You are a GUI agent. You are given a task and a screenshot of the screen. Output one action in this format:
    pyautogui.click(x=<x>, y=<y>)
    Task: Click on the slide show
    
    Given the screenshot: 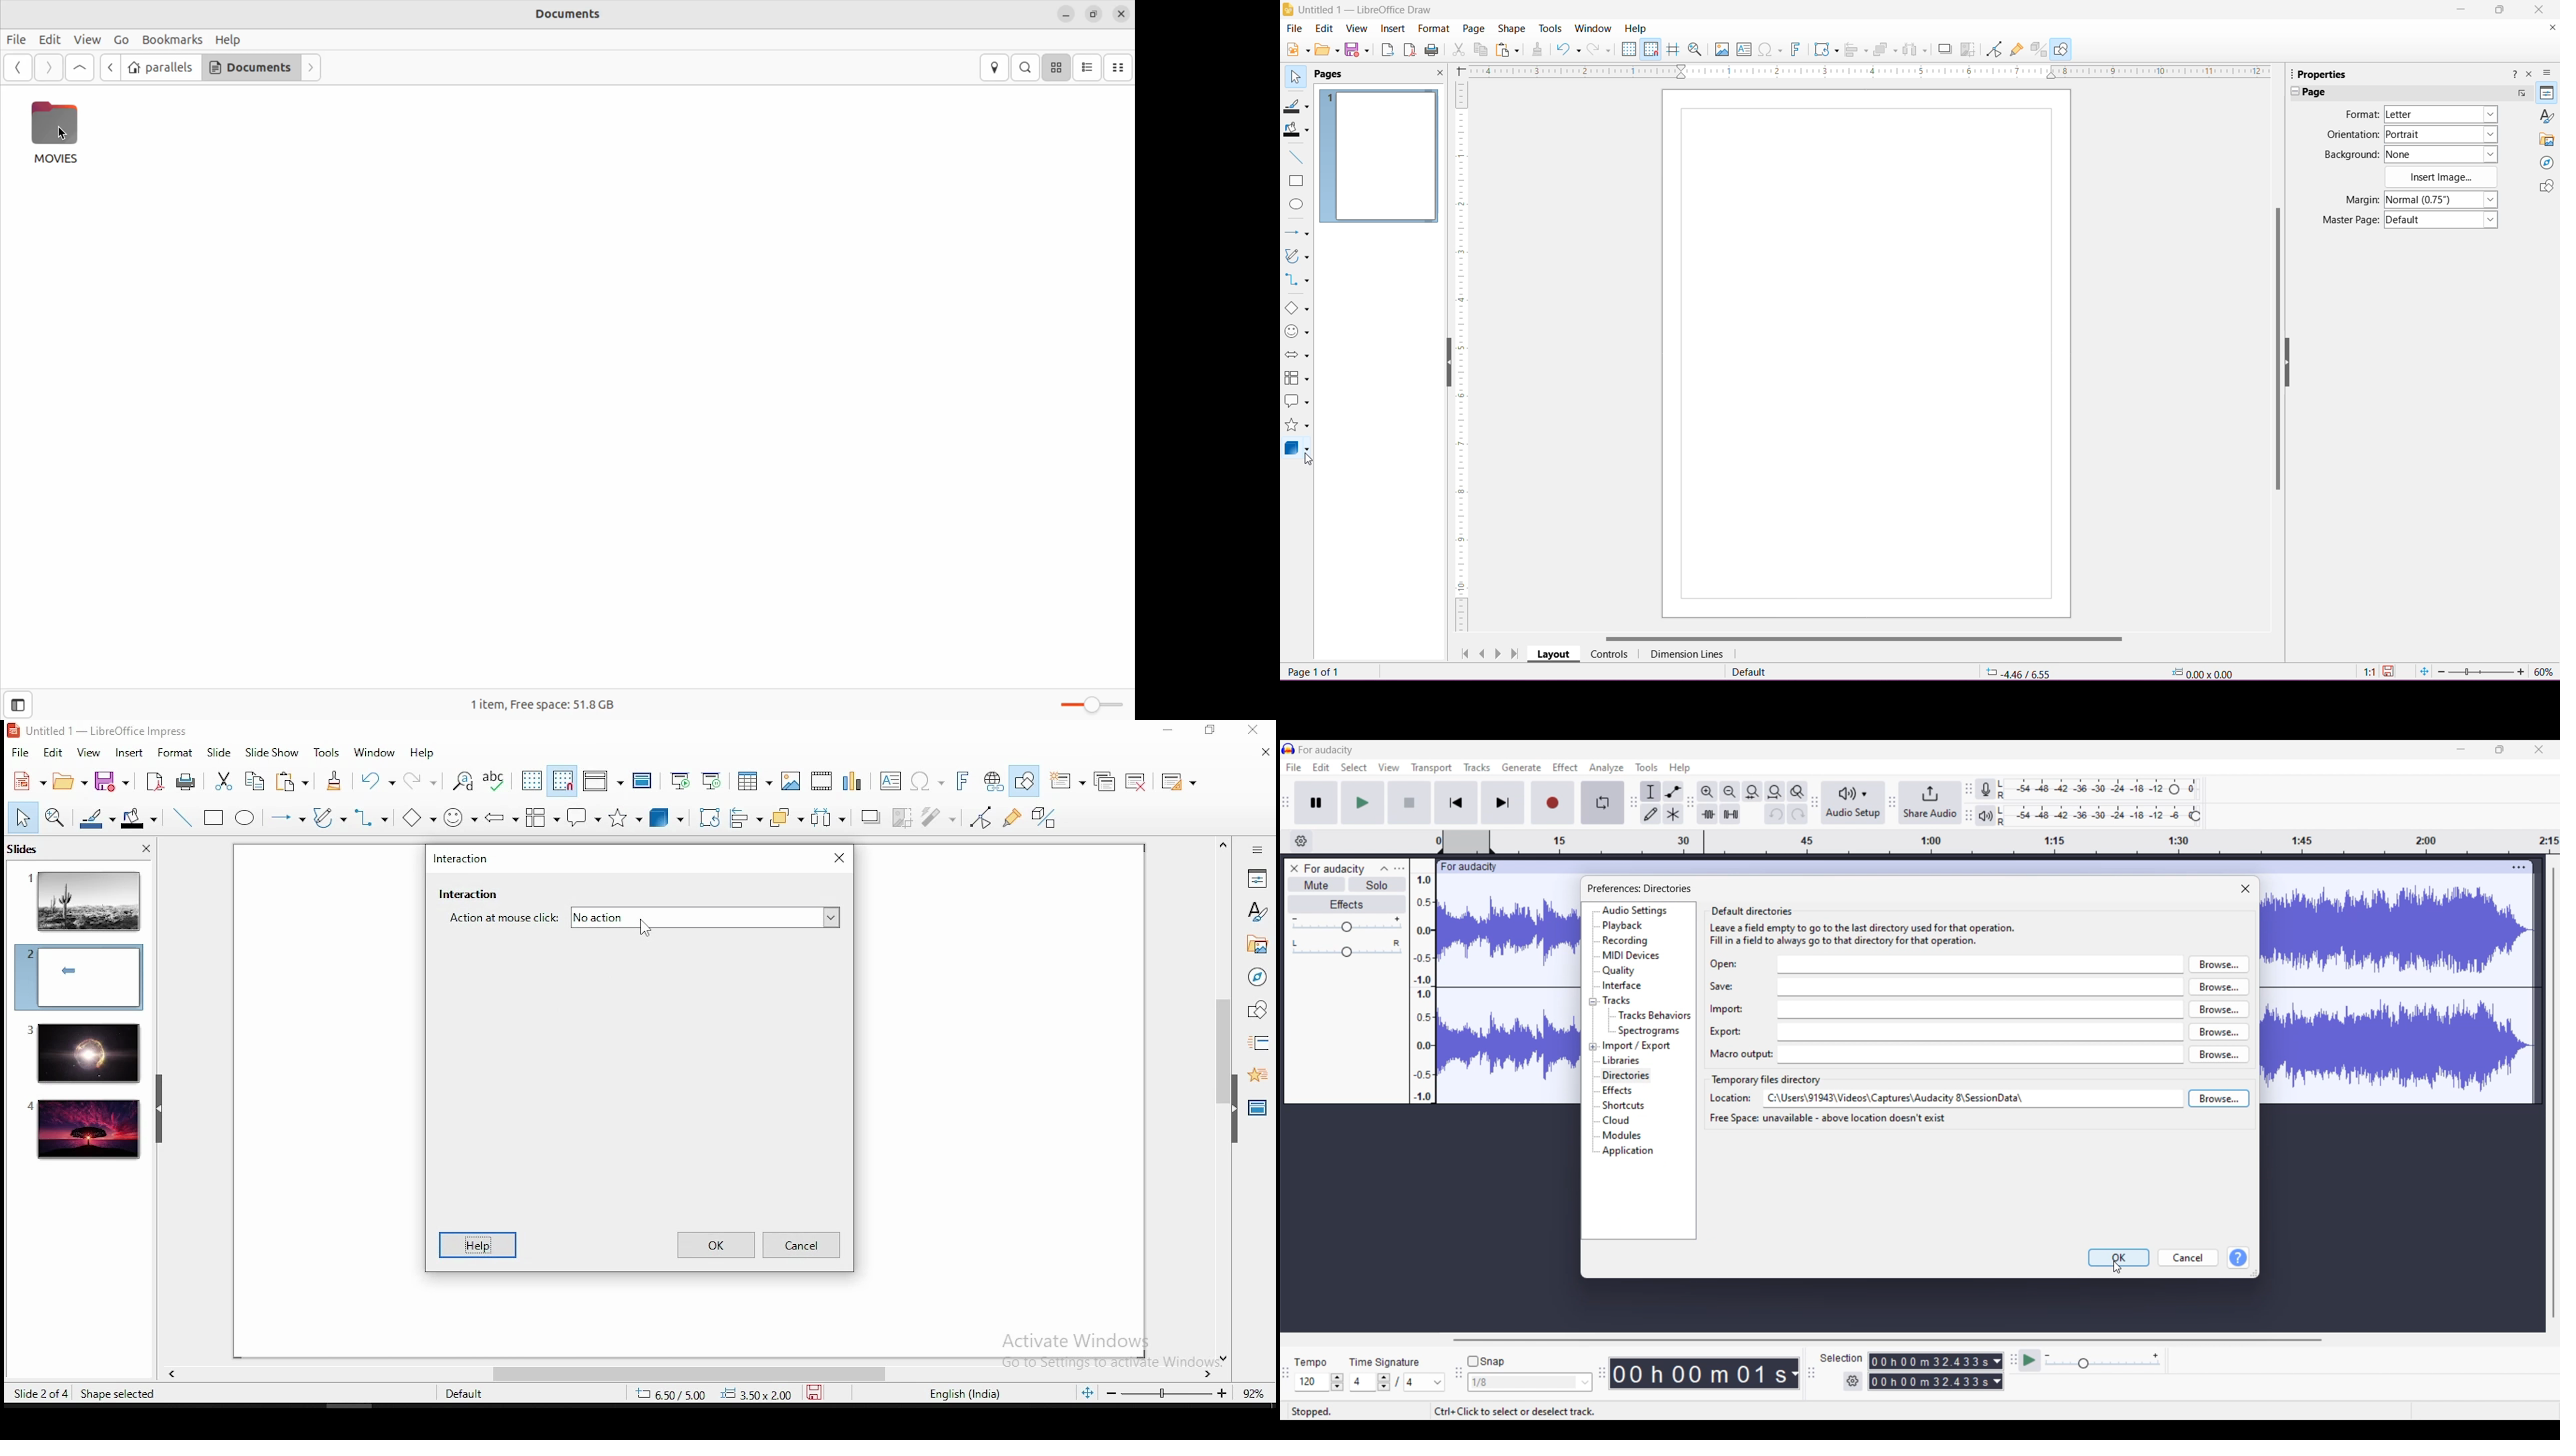 What is the action you would take?
    pyautogui.click(x=274, y=753)
    